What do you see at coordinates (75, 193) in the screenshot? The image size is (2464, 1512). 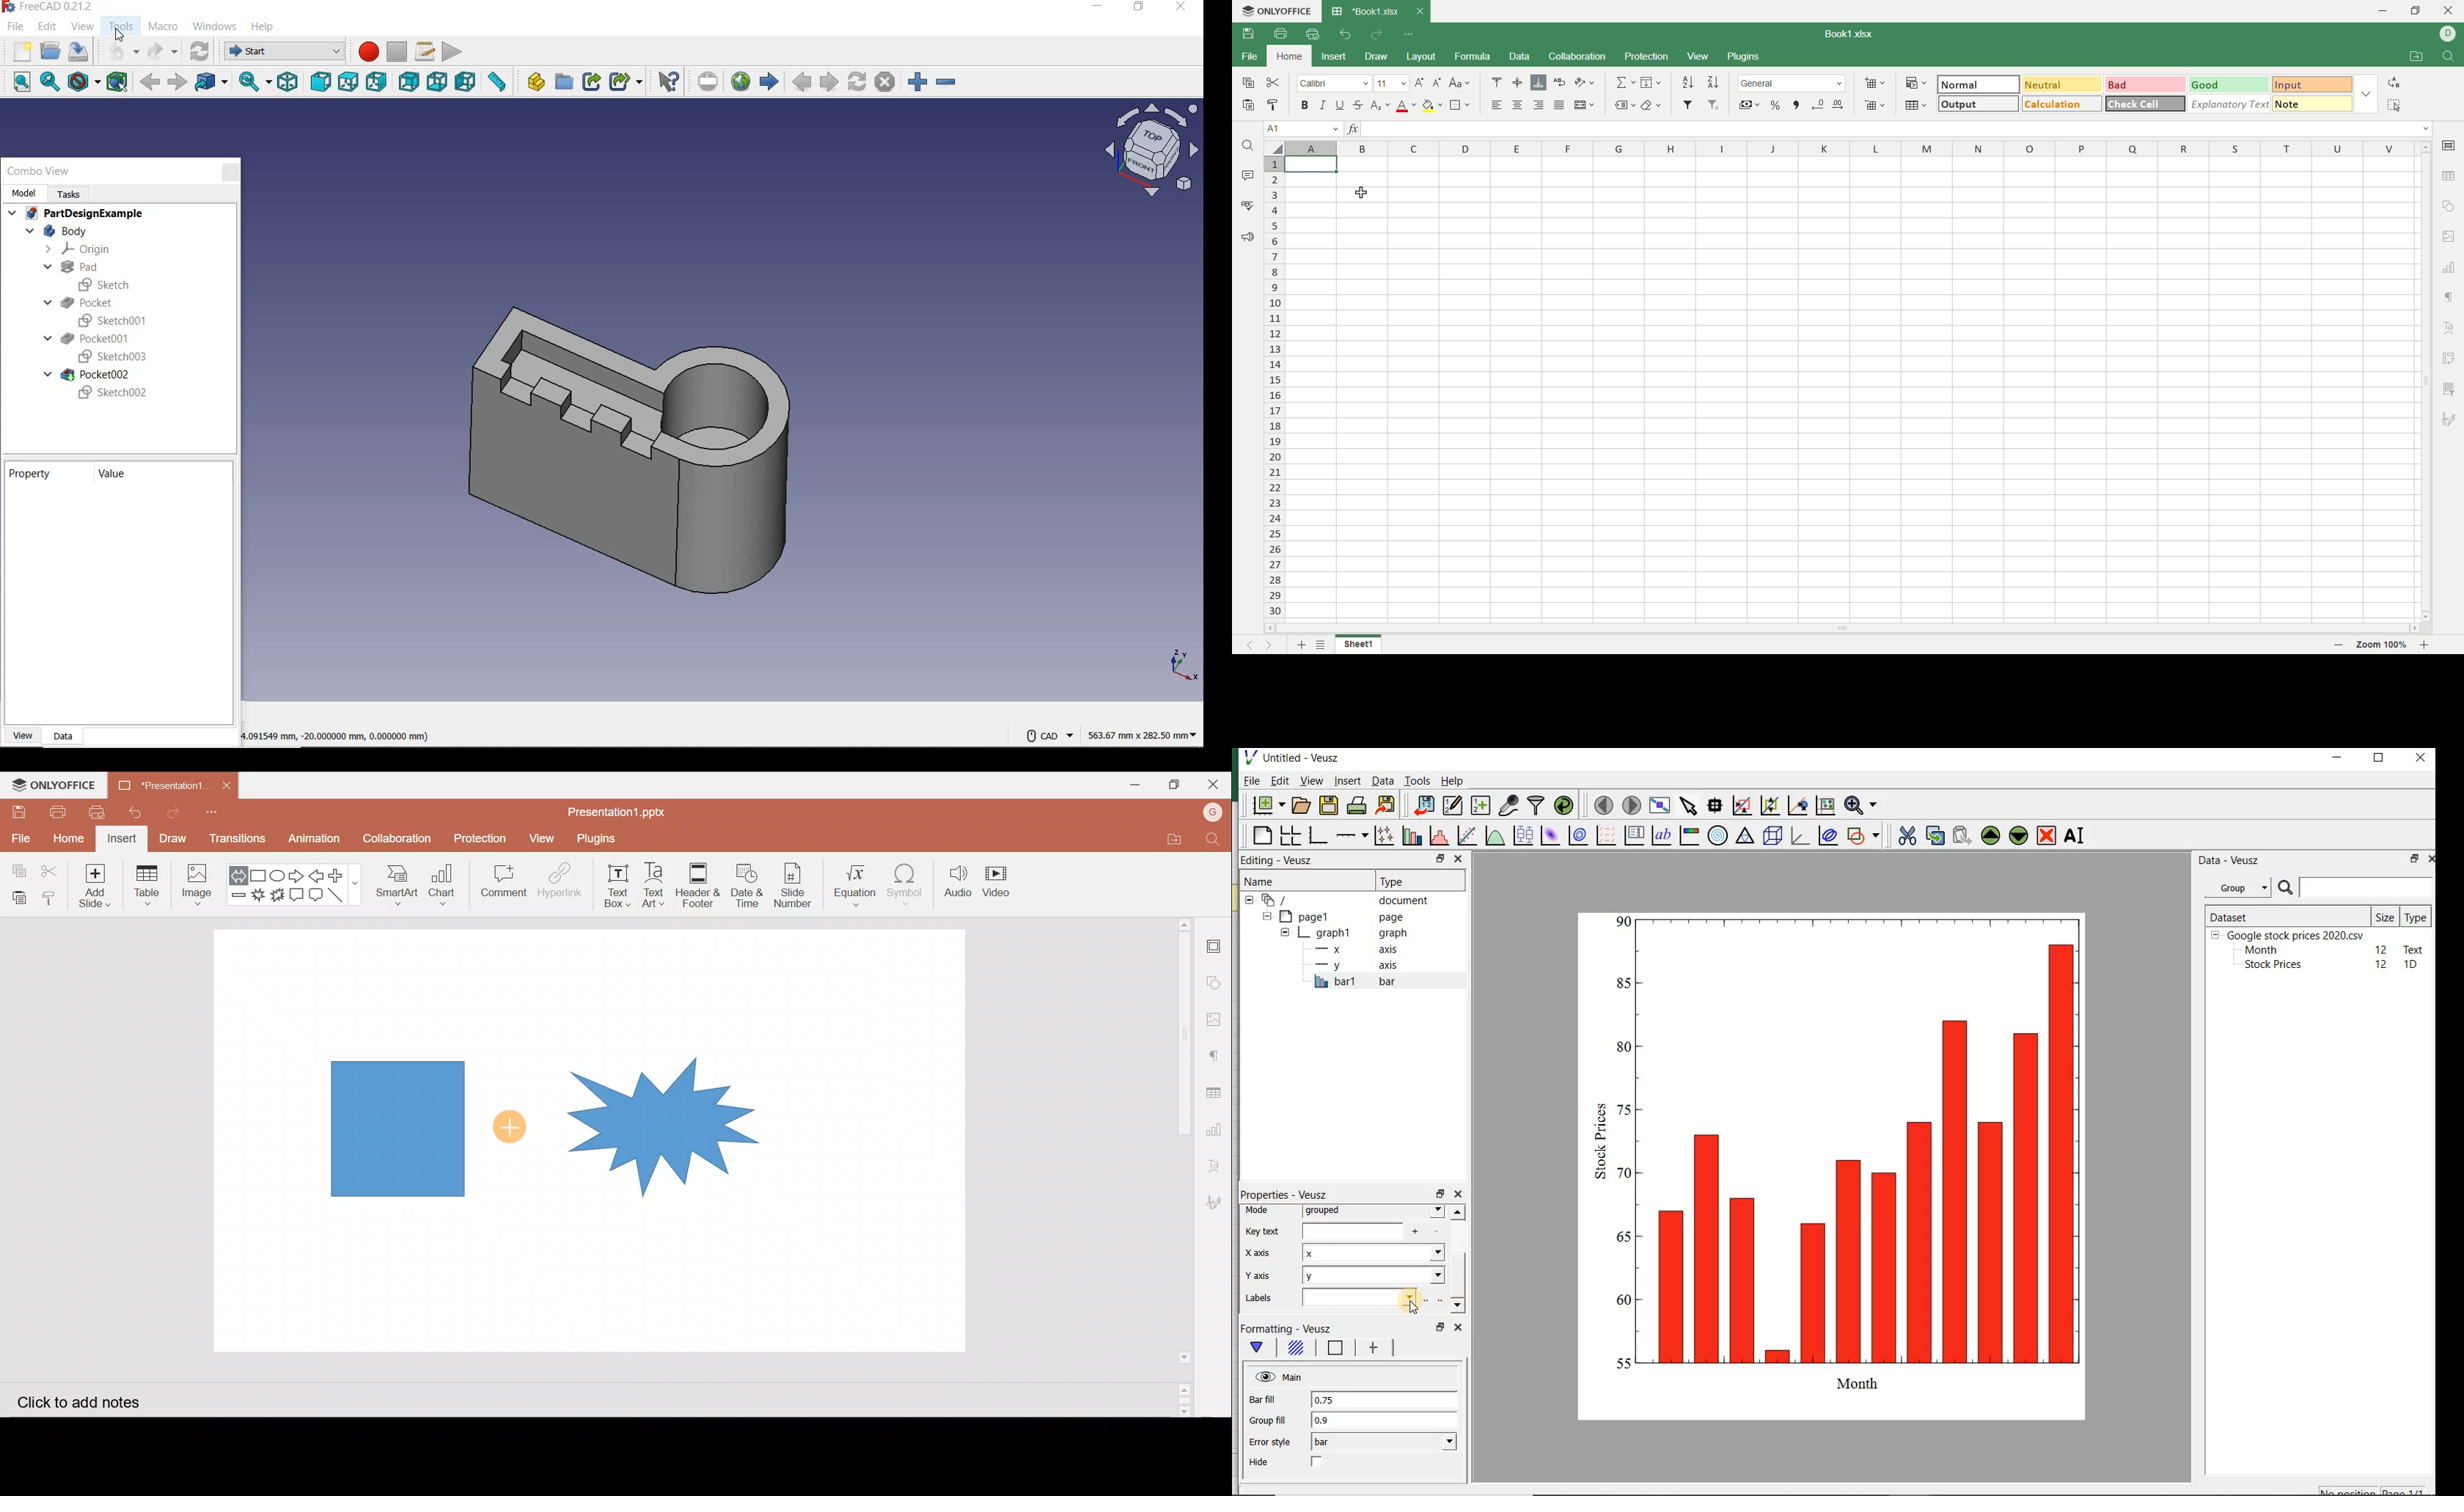 I see `Tasks` at bounding box center [75, 193].